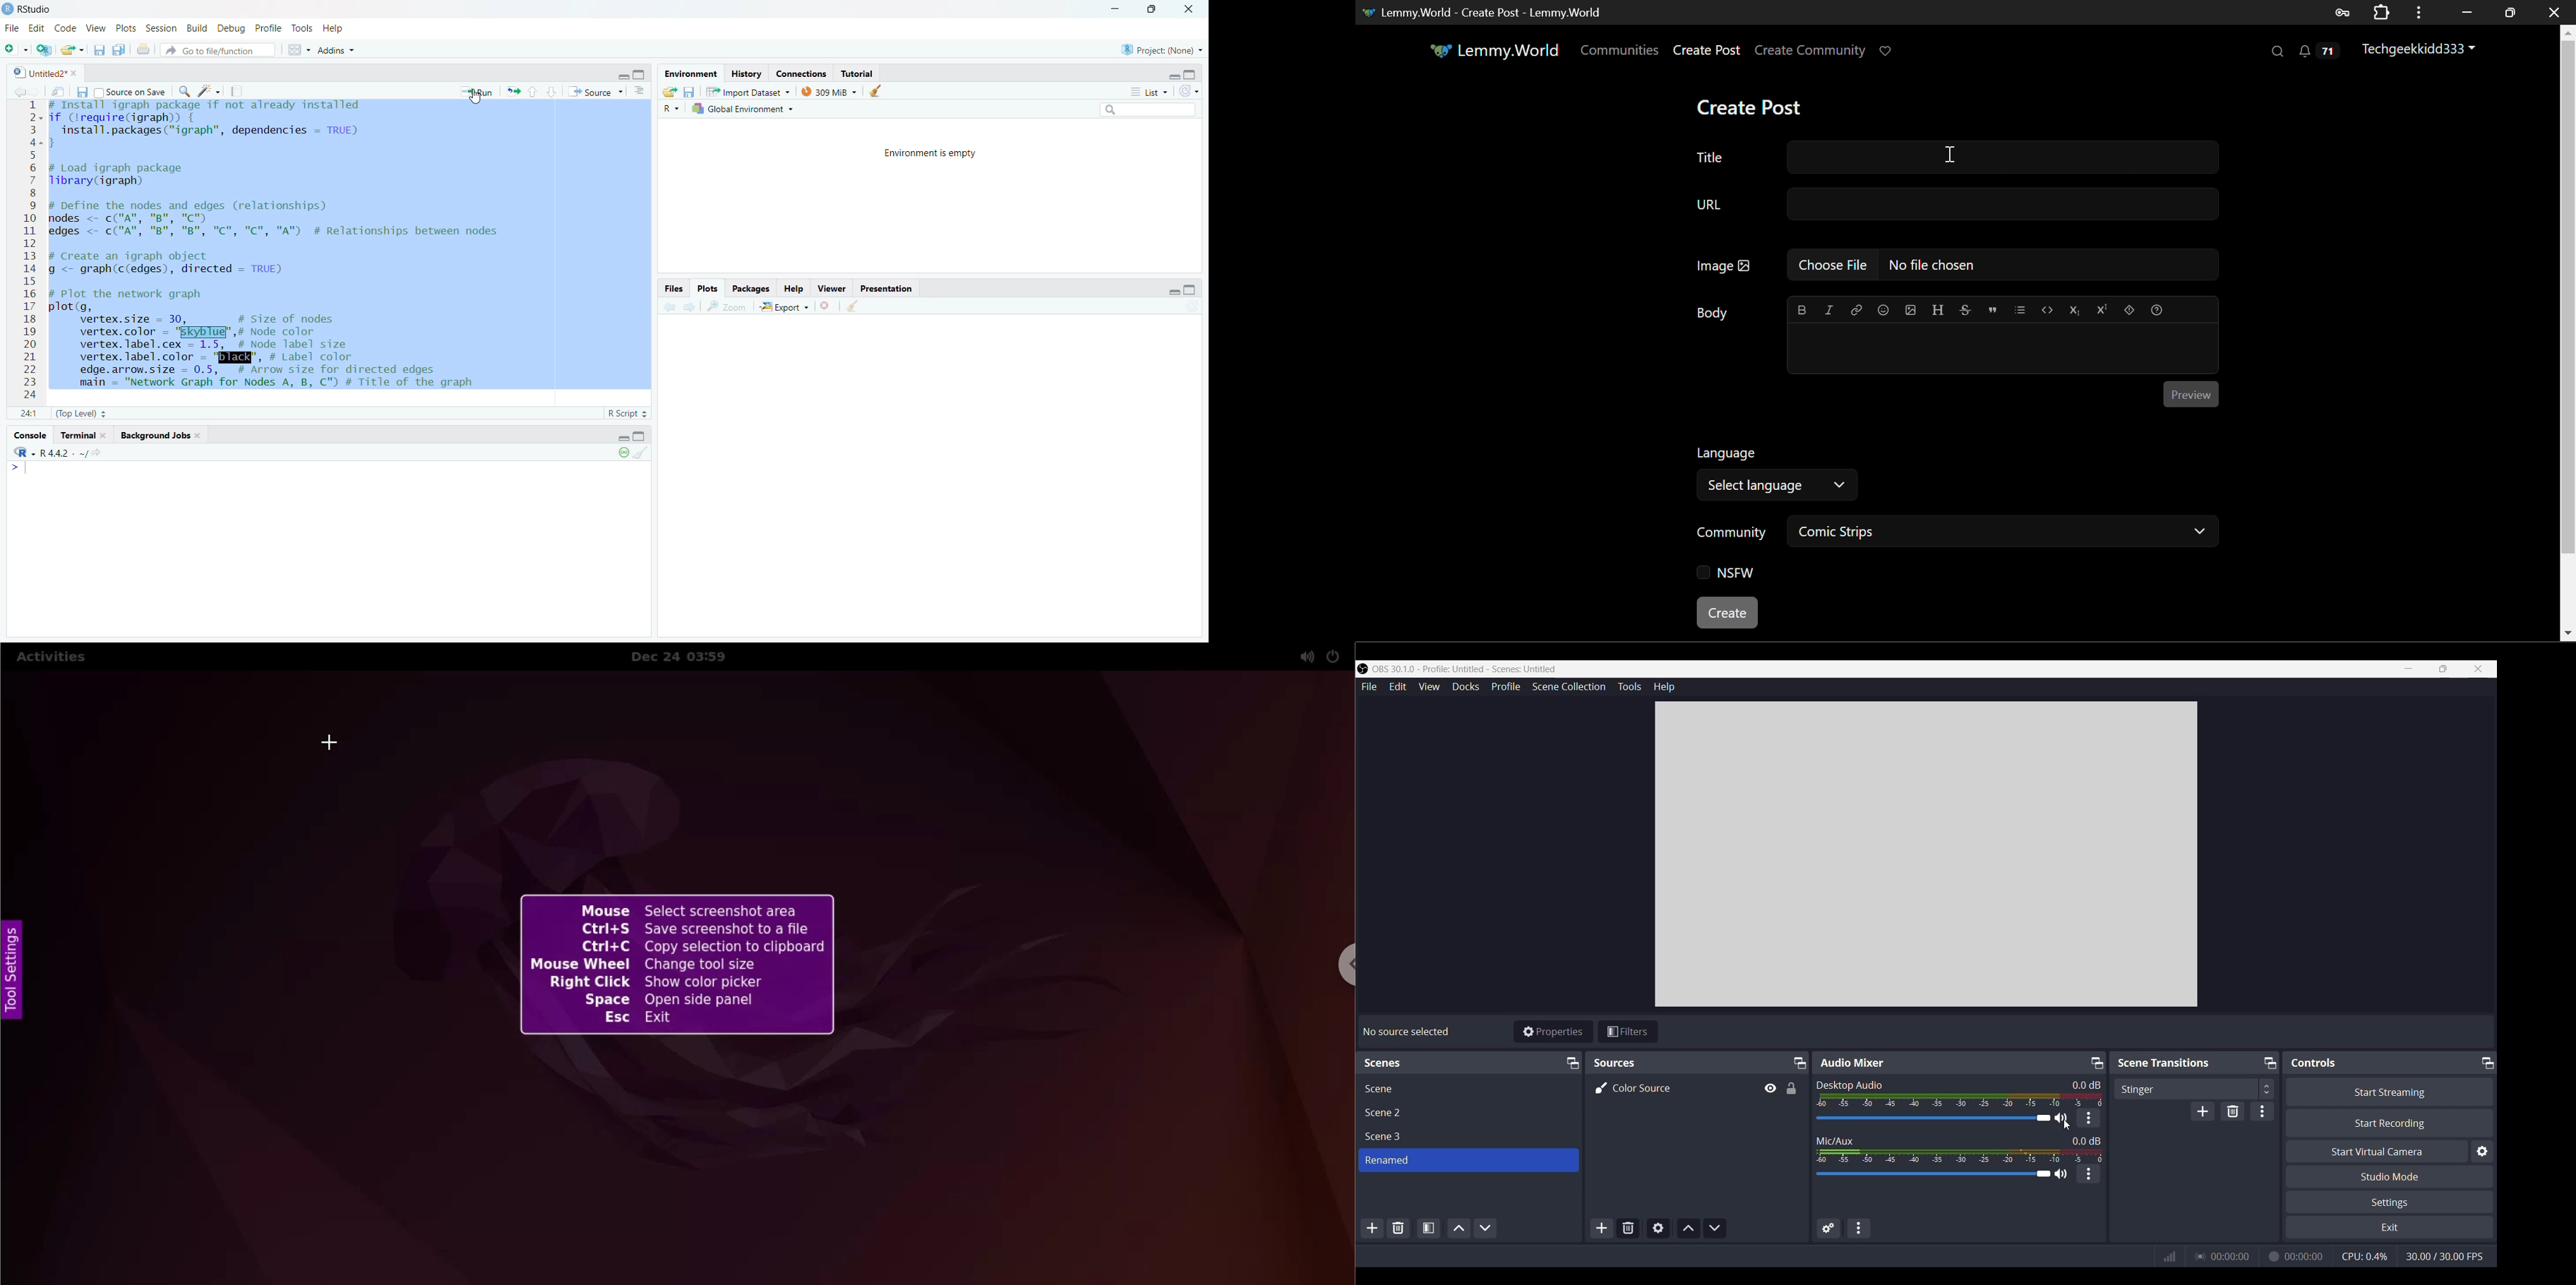  What do you see at coordinates (82, 412) in the screenshot?
I see `(Top Level) »` at bounding box center [82, 412].